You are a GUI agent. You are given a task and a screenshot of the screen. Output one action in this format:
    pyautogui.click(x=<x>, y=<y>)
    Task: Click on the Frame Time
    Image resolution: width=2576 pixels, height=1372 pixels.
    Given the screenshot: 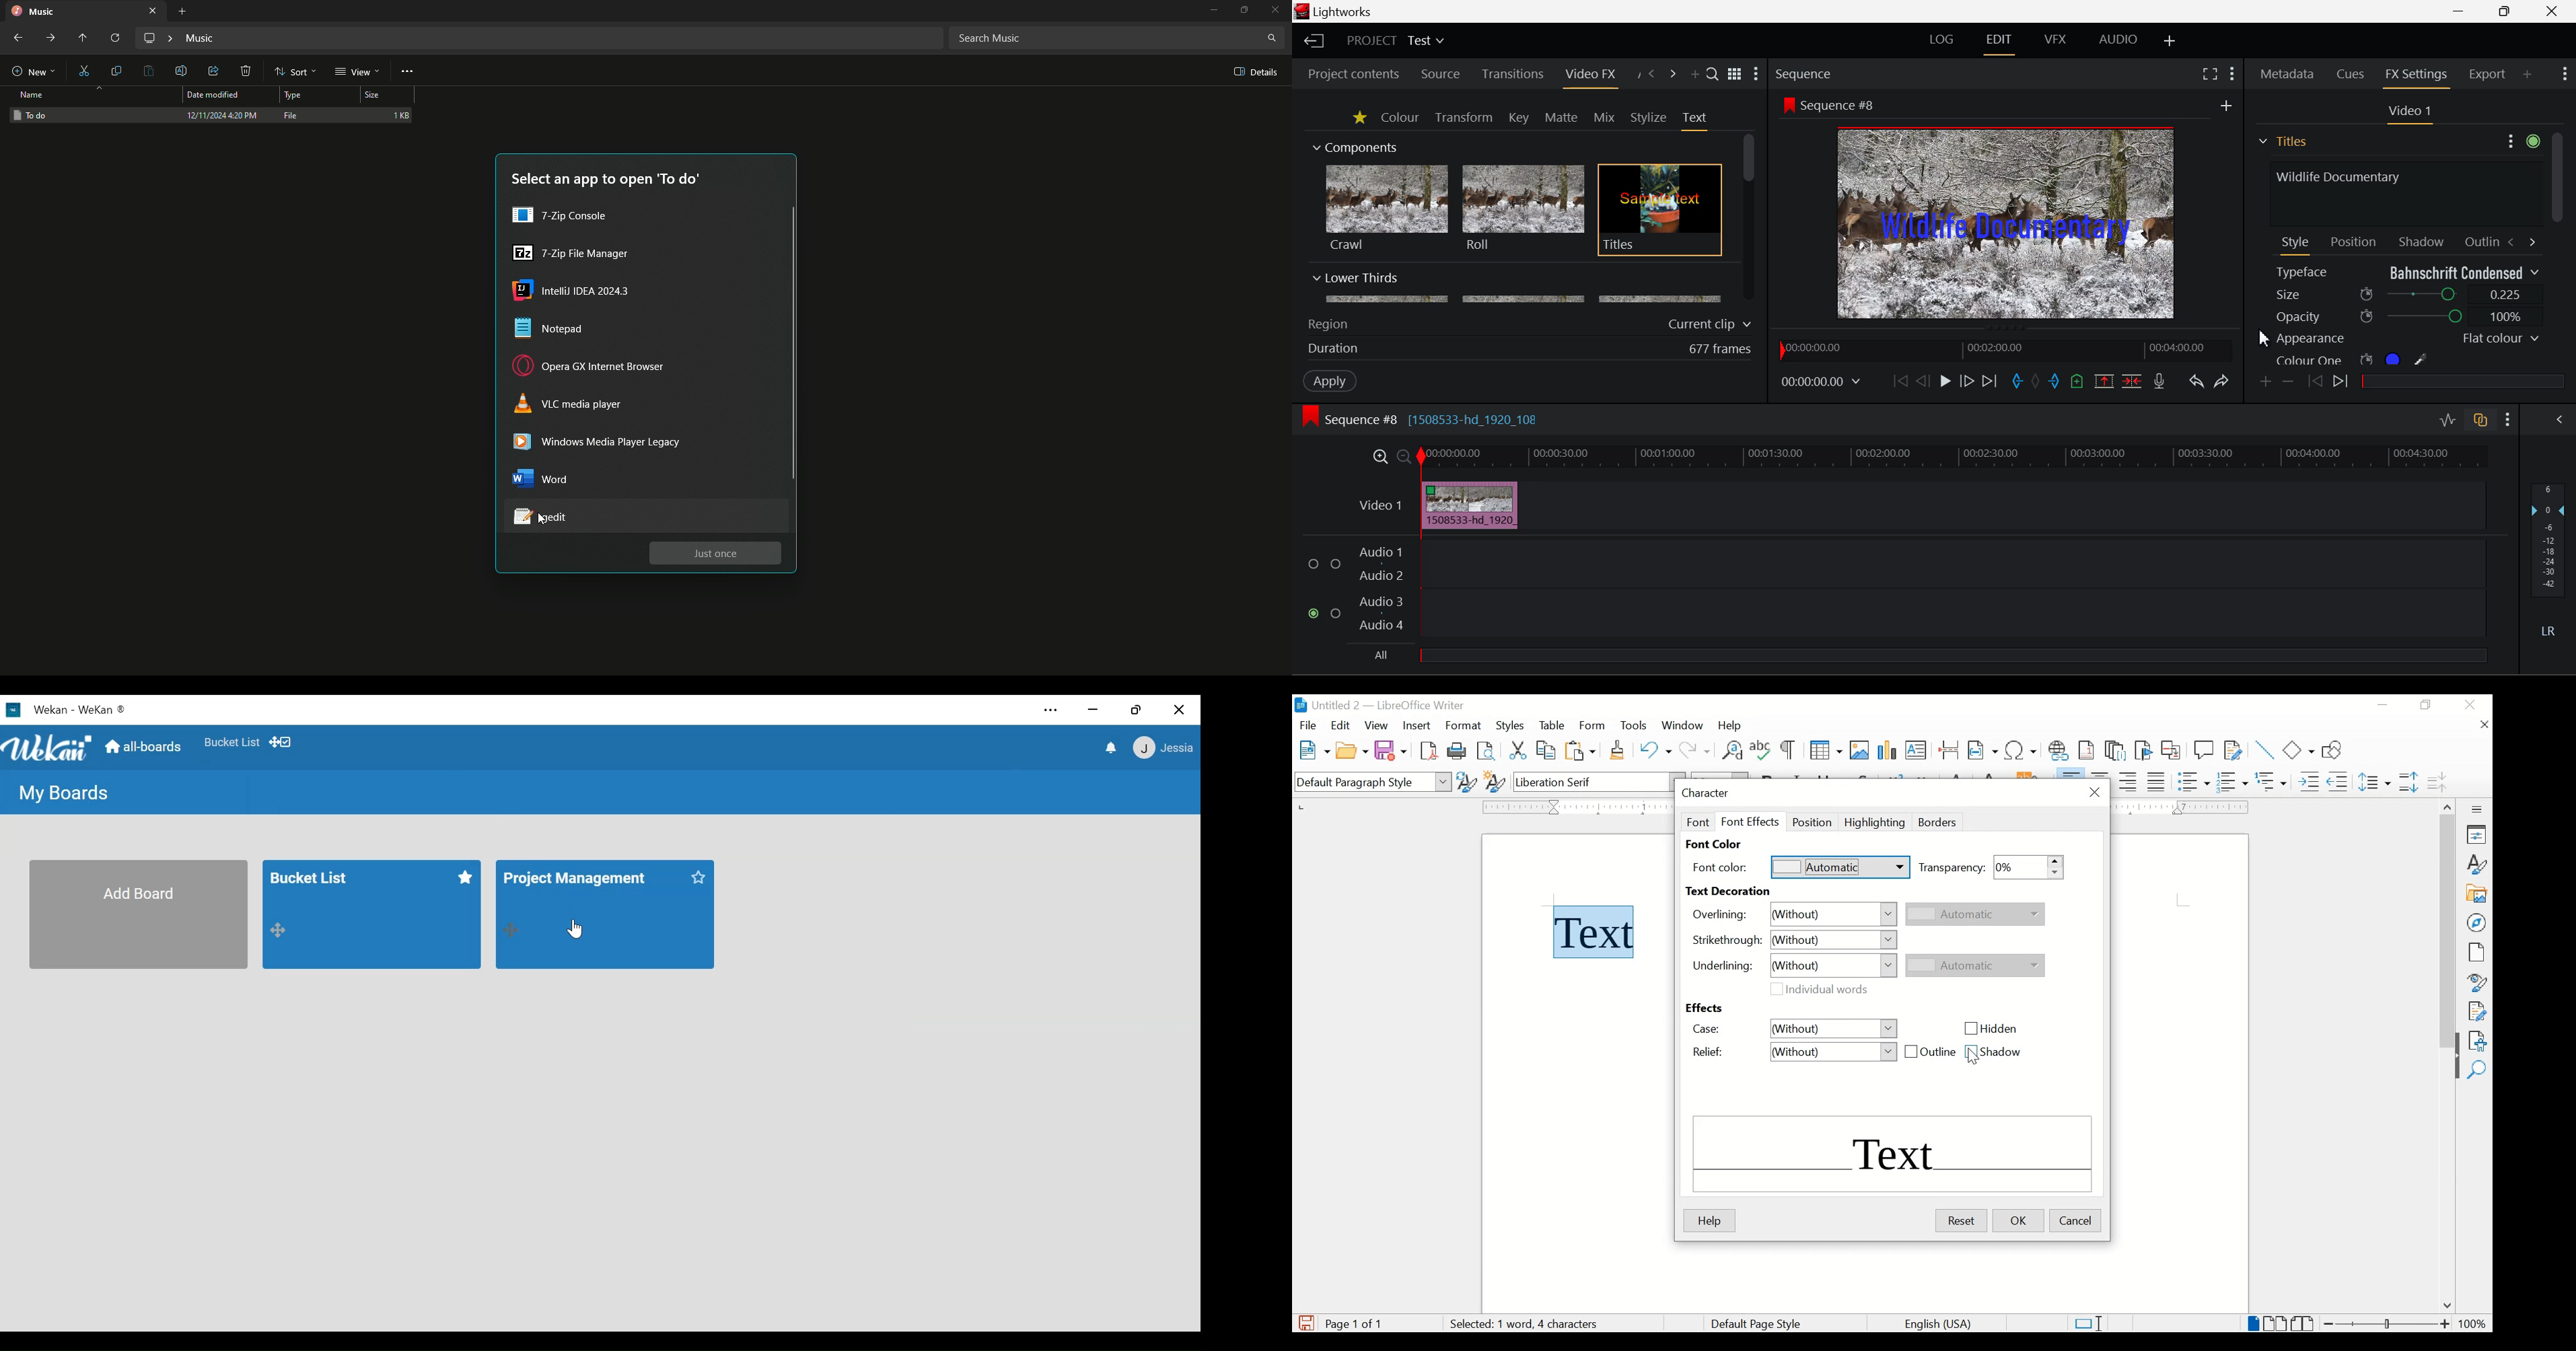 What is the action you would take?
    pyautogui.click(x=1822, y=383)
    